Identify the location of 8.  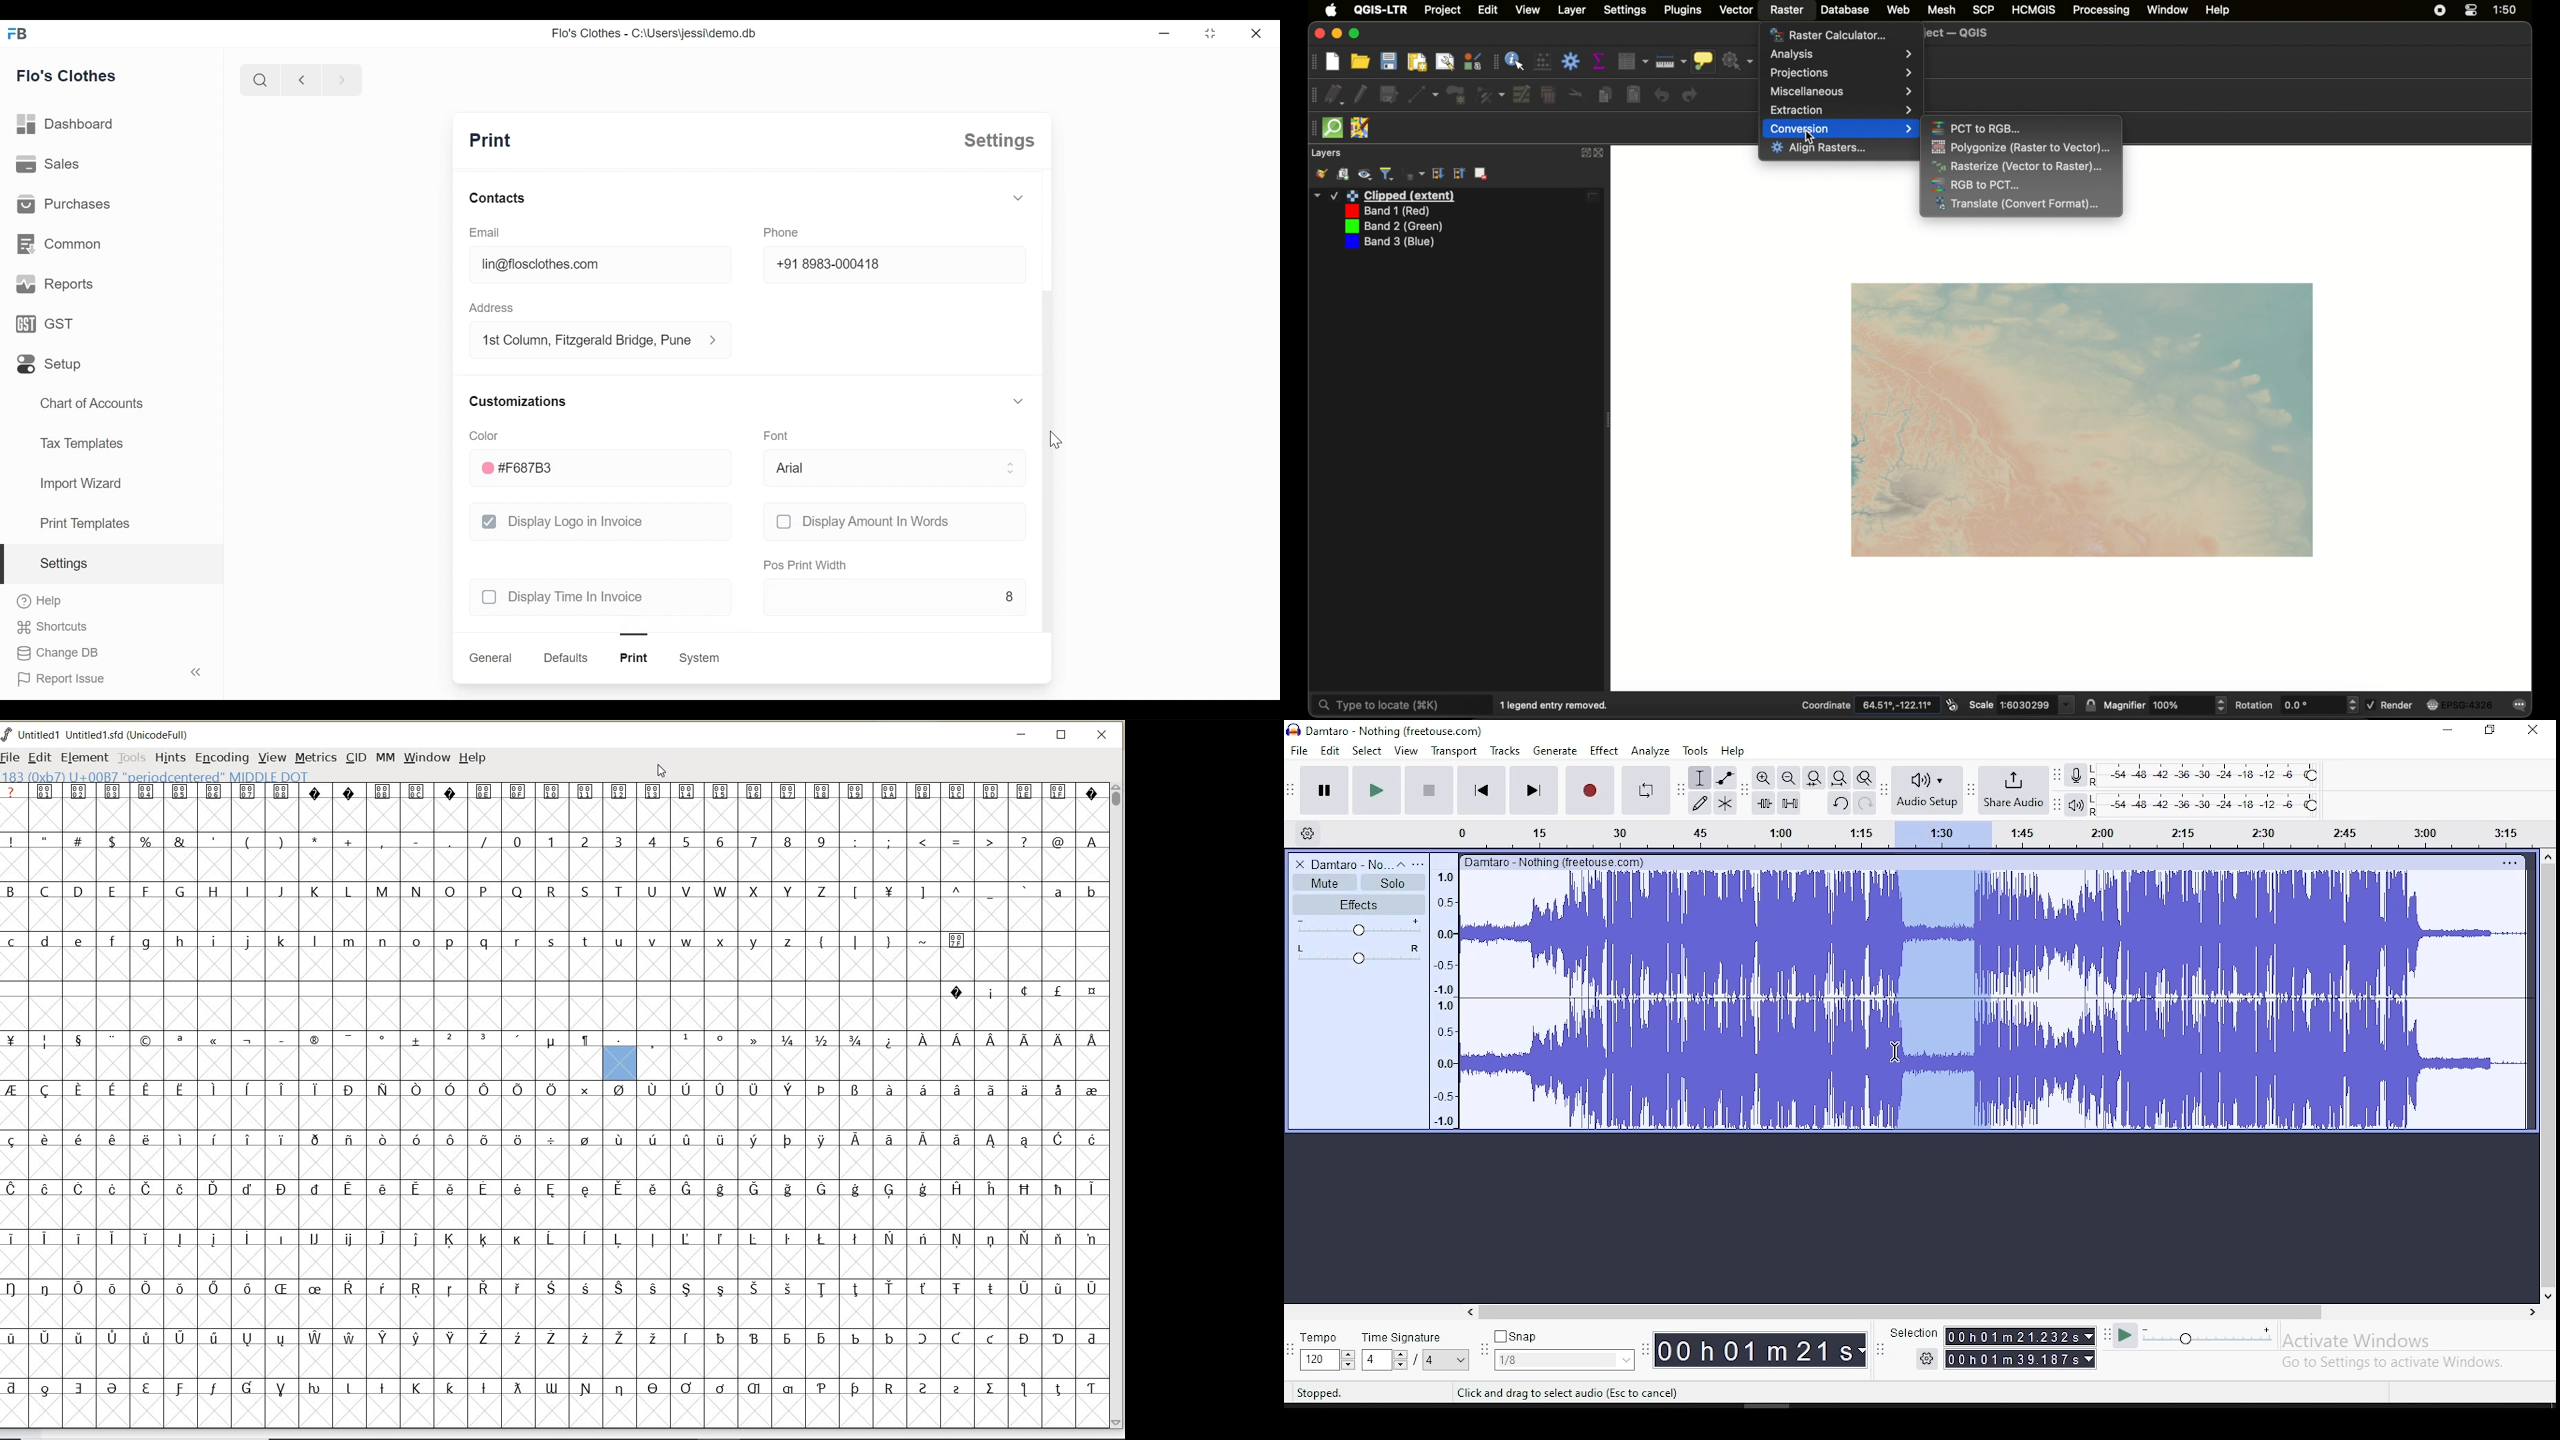
(895, 596).